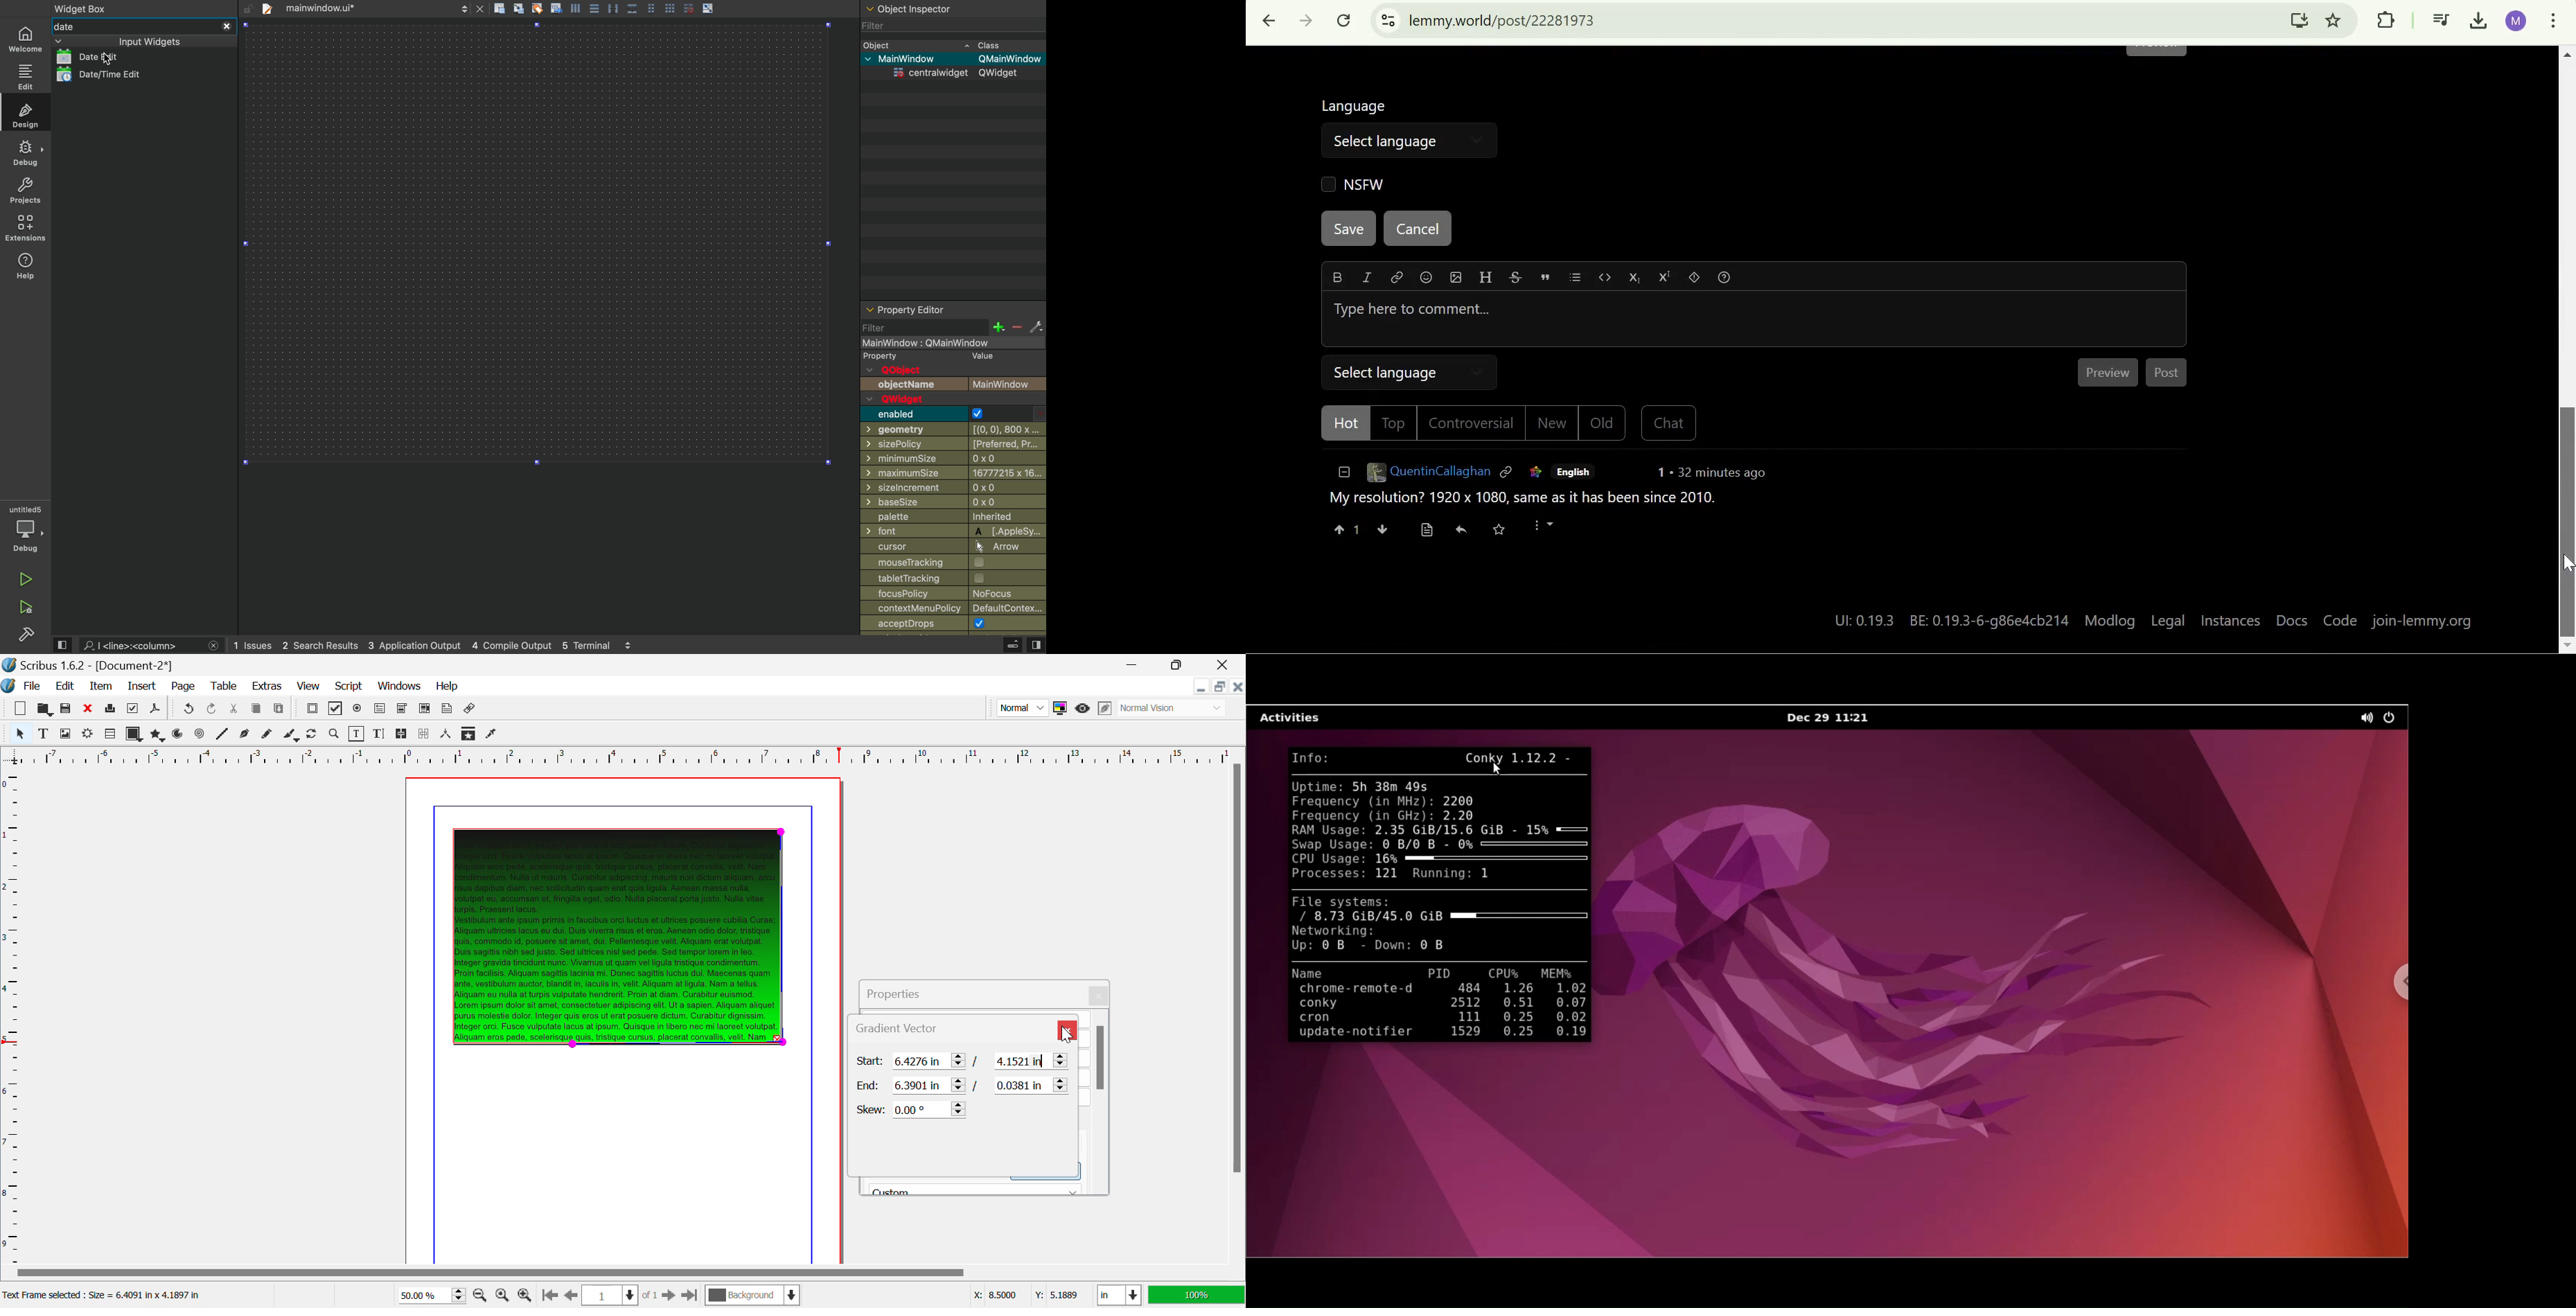  Describe the element at coordinates (62, 686) in the screenshot. I see `Edit` at that location.